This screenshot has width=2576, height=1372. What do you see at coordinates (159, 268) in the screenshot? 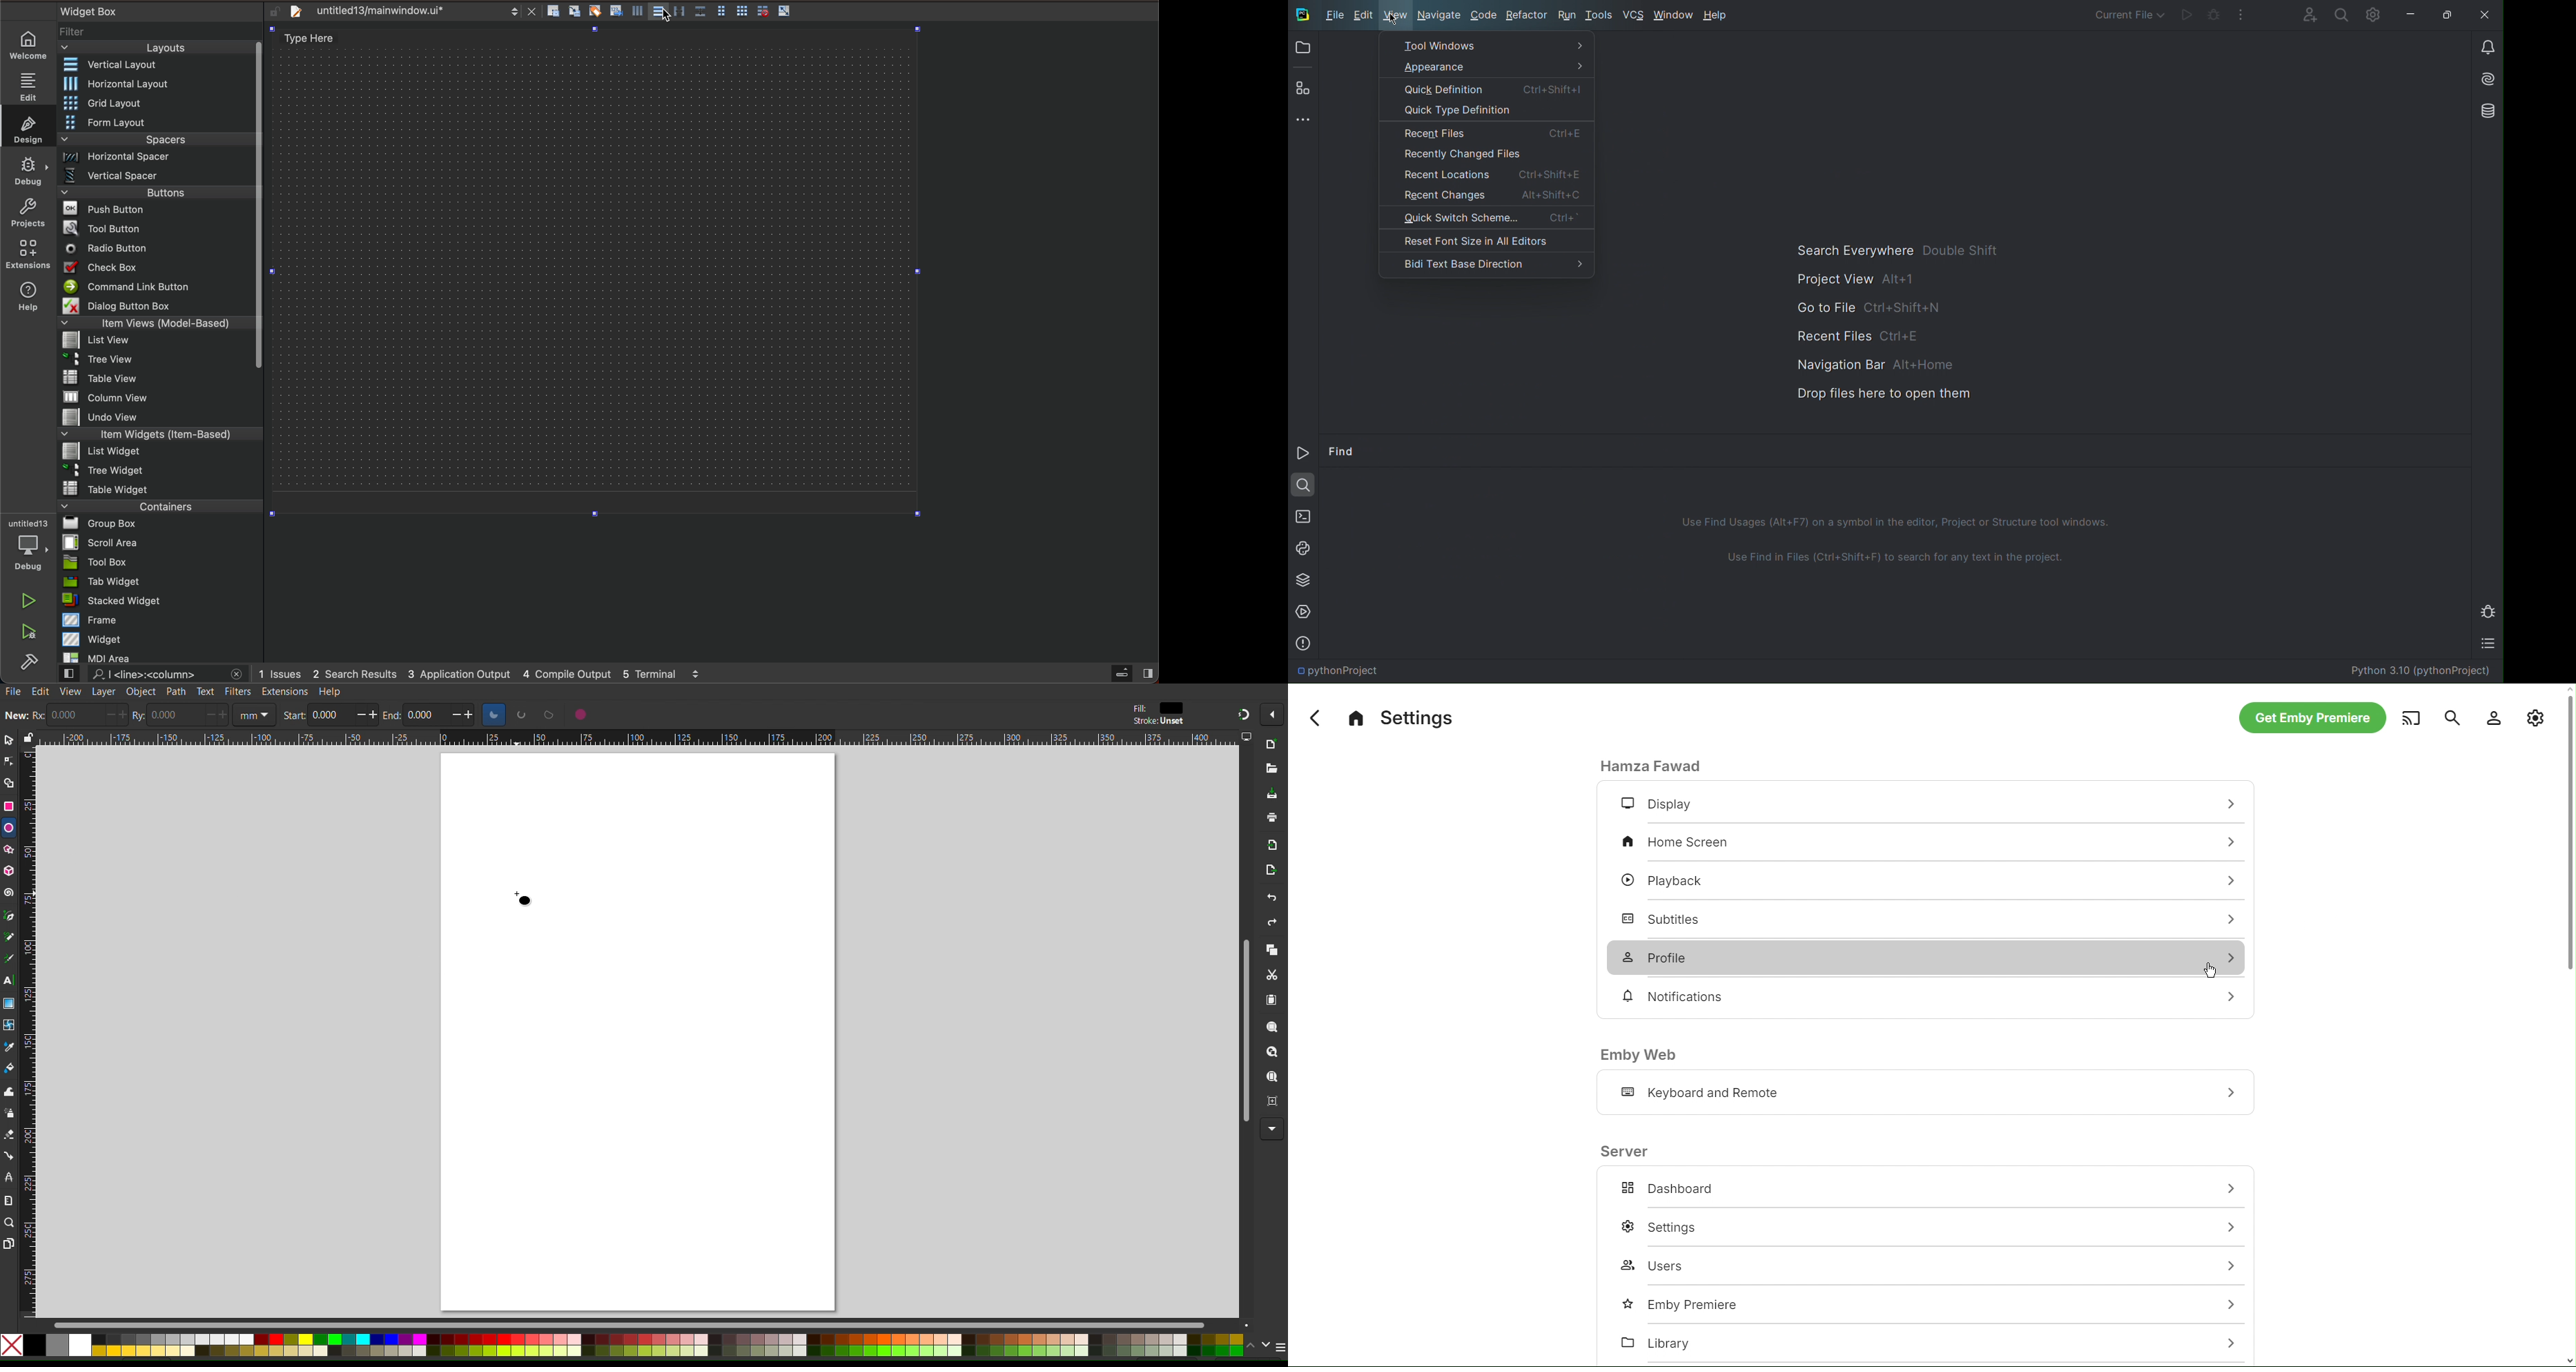
I see `checkbox` at bounding box center [159, 268].